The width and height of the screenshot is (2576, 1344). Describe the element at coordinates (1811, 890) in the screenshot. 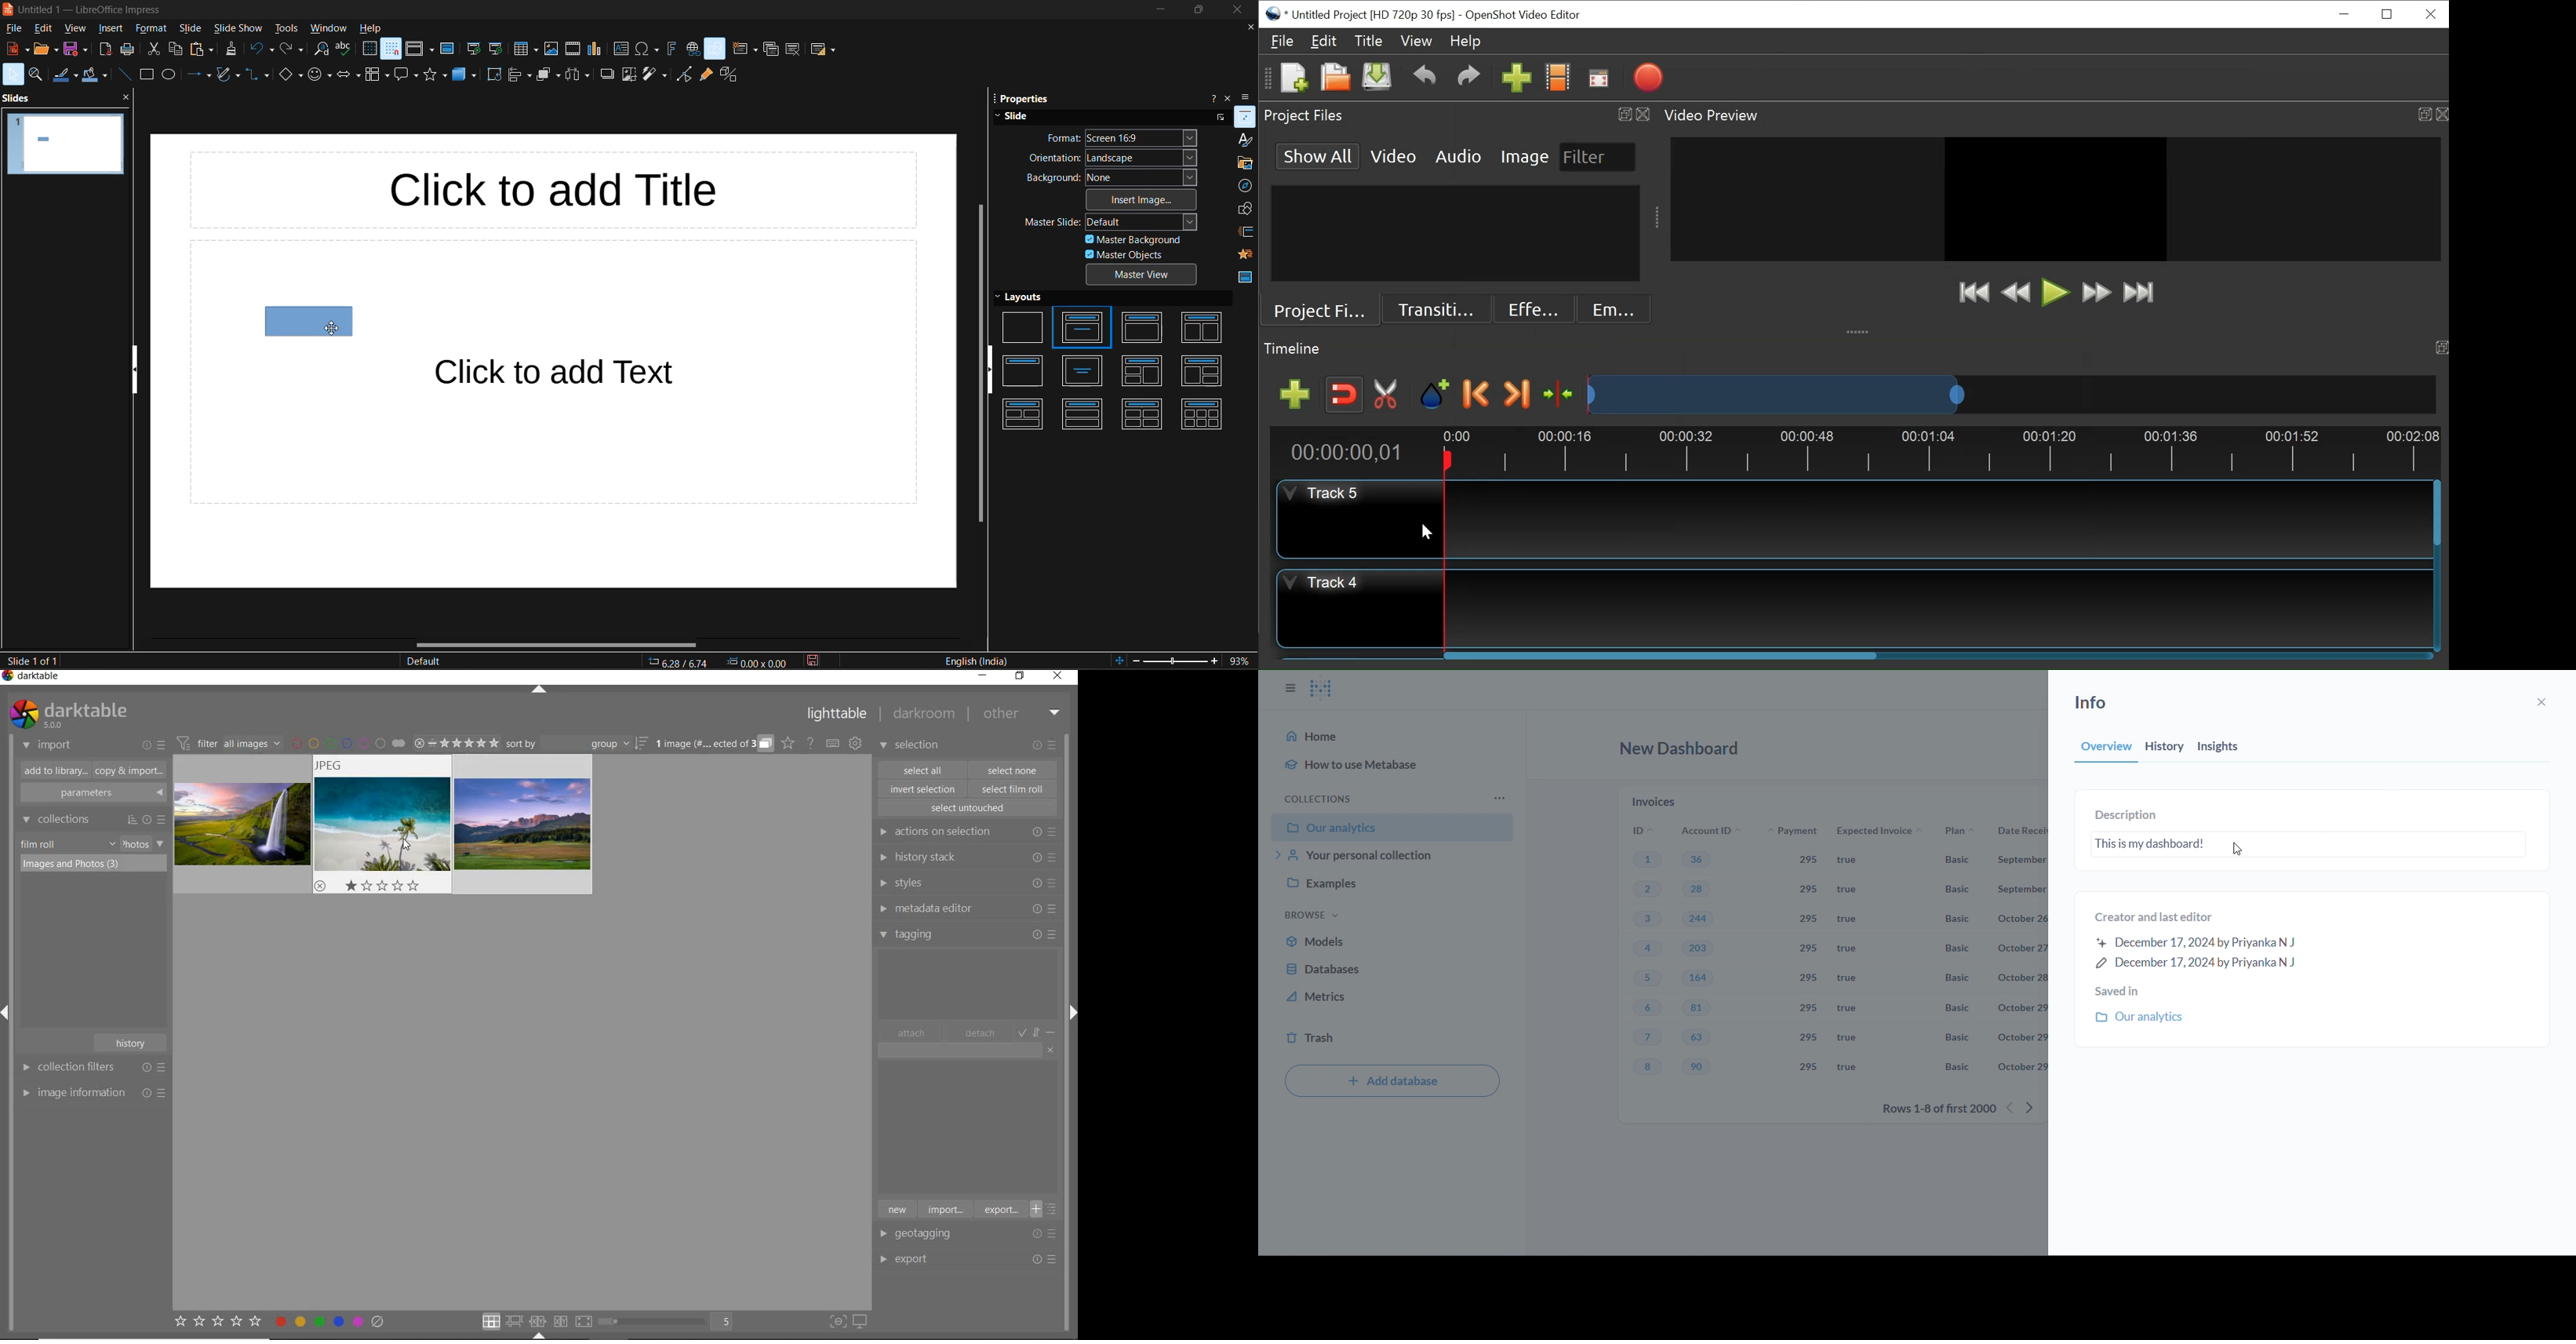

I see `295` at that location.